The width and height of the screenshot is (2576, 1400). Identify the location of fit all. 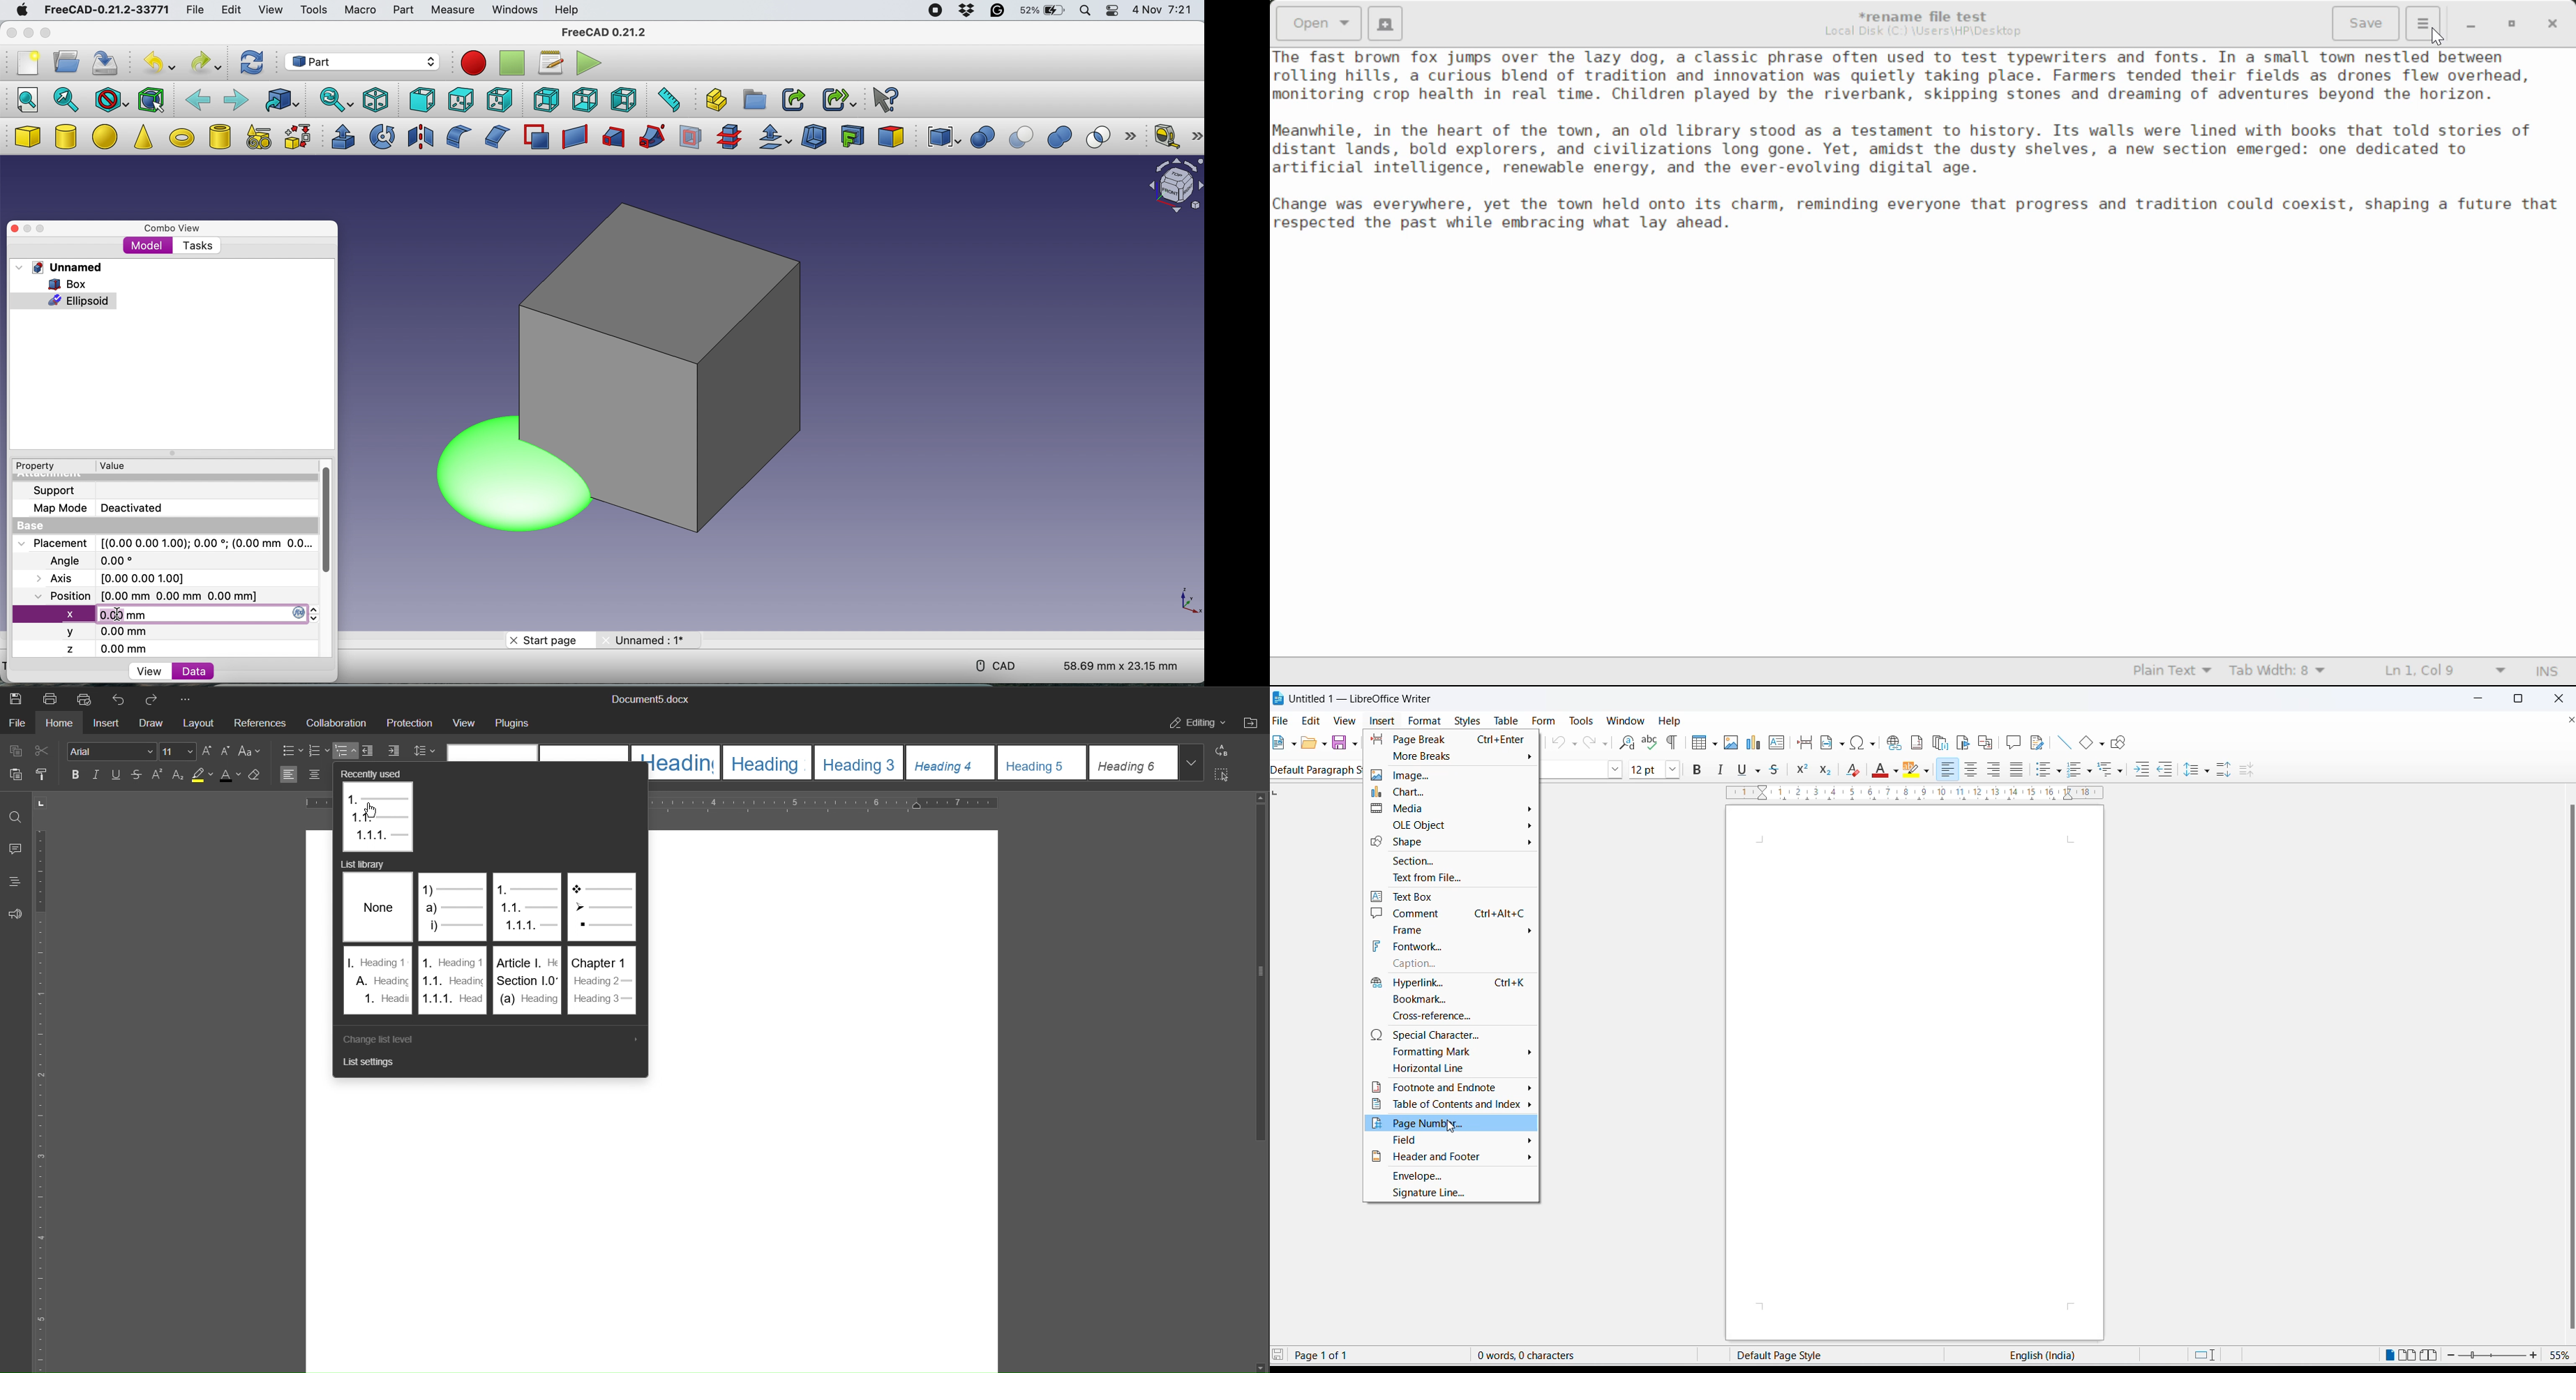
(23, 98).